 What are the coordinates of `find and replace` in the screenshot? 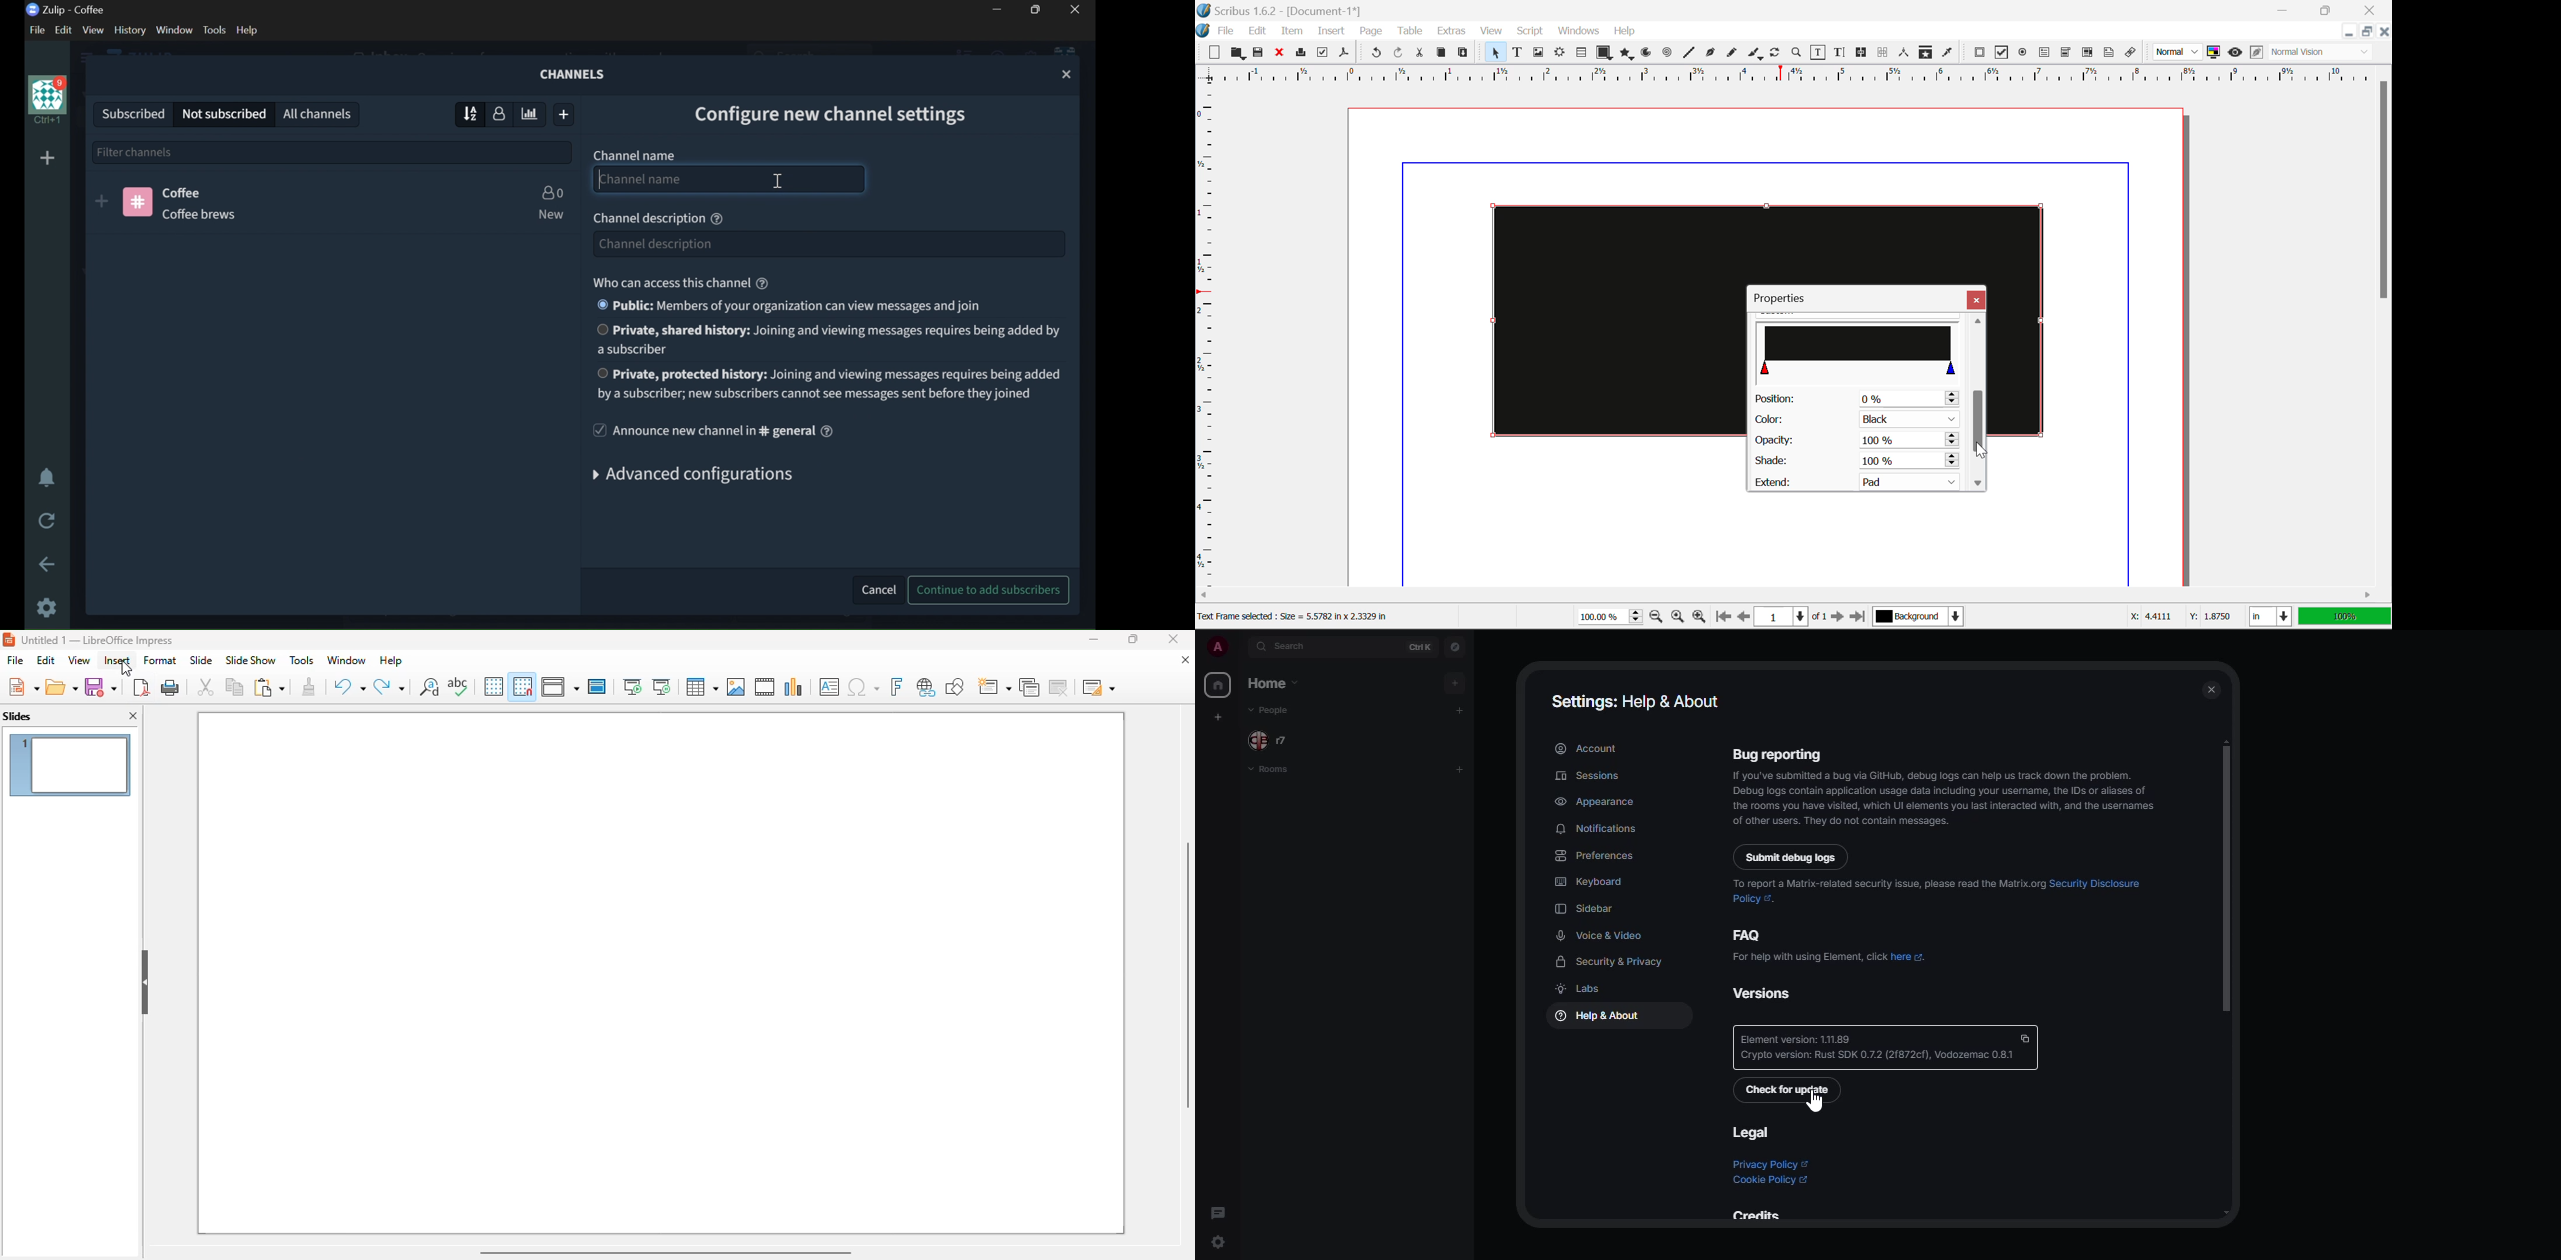 It's located at (430, 686).